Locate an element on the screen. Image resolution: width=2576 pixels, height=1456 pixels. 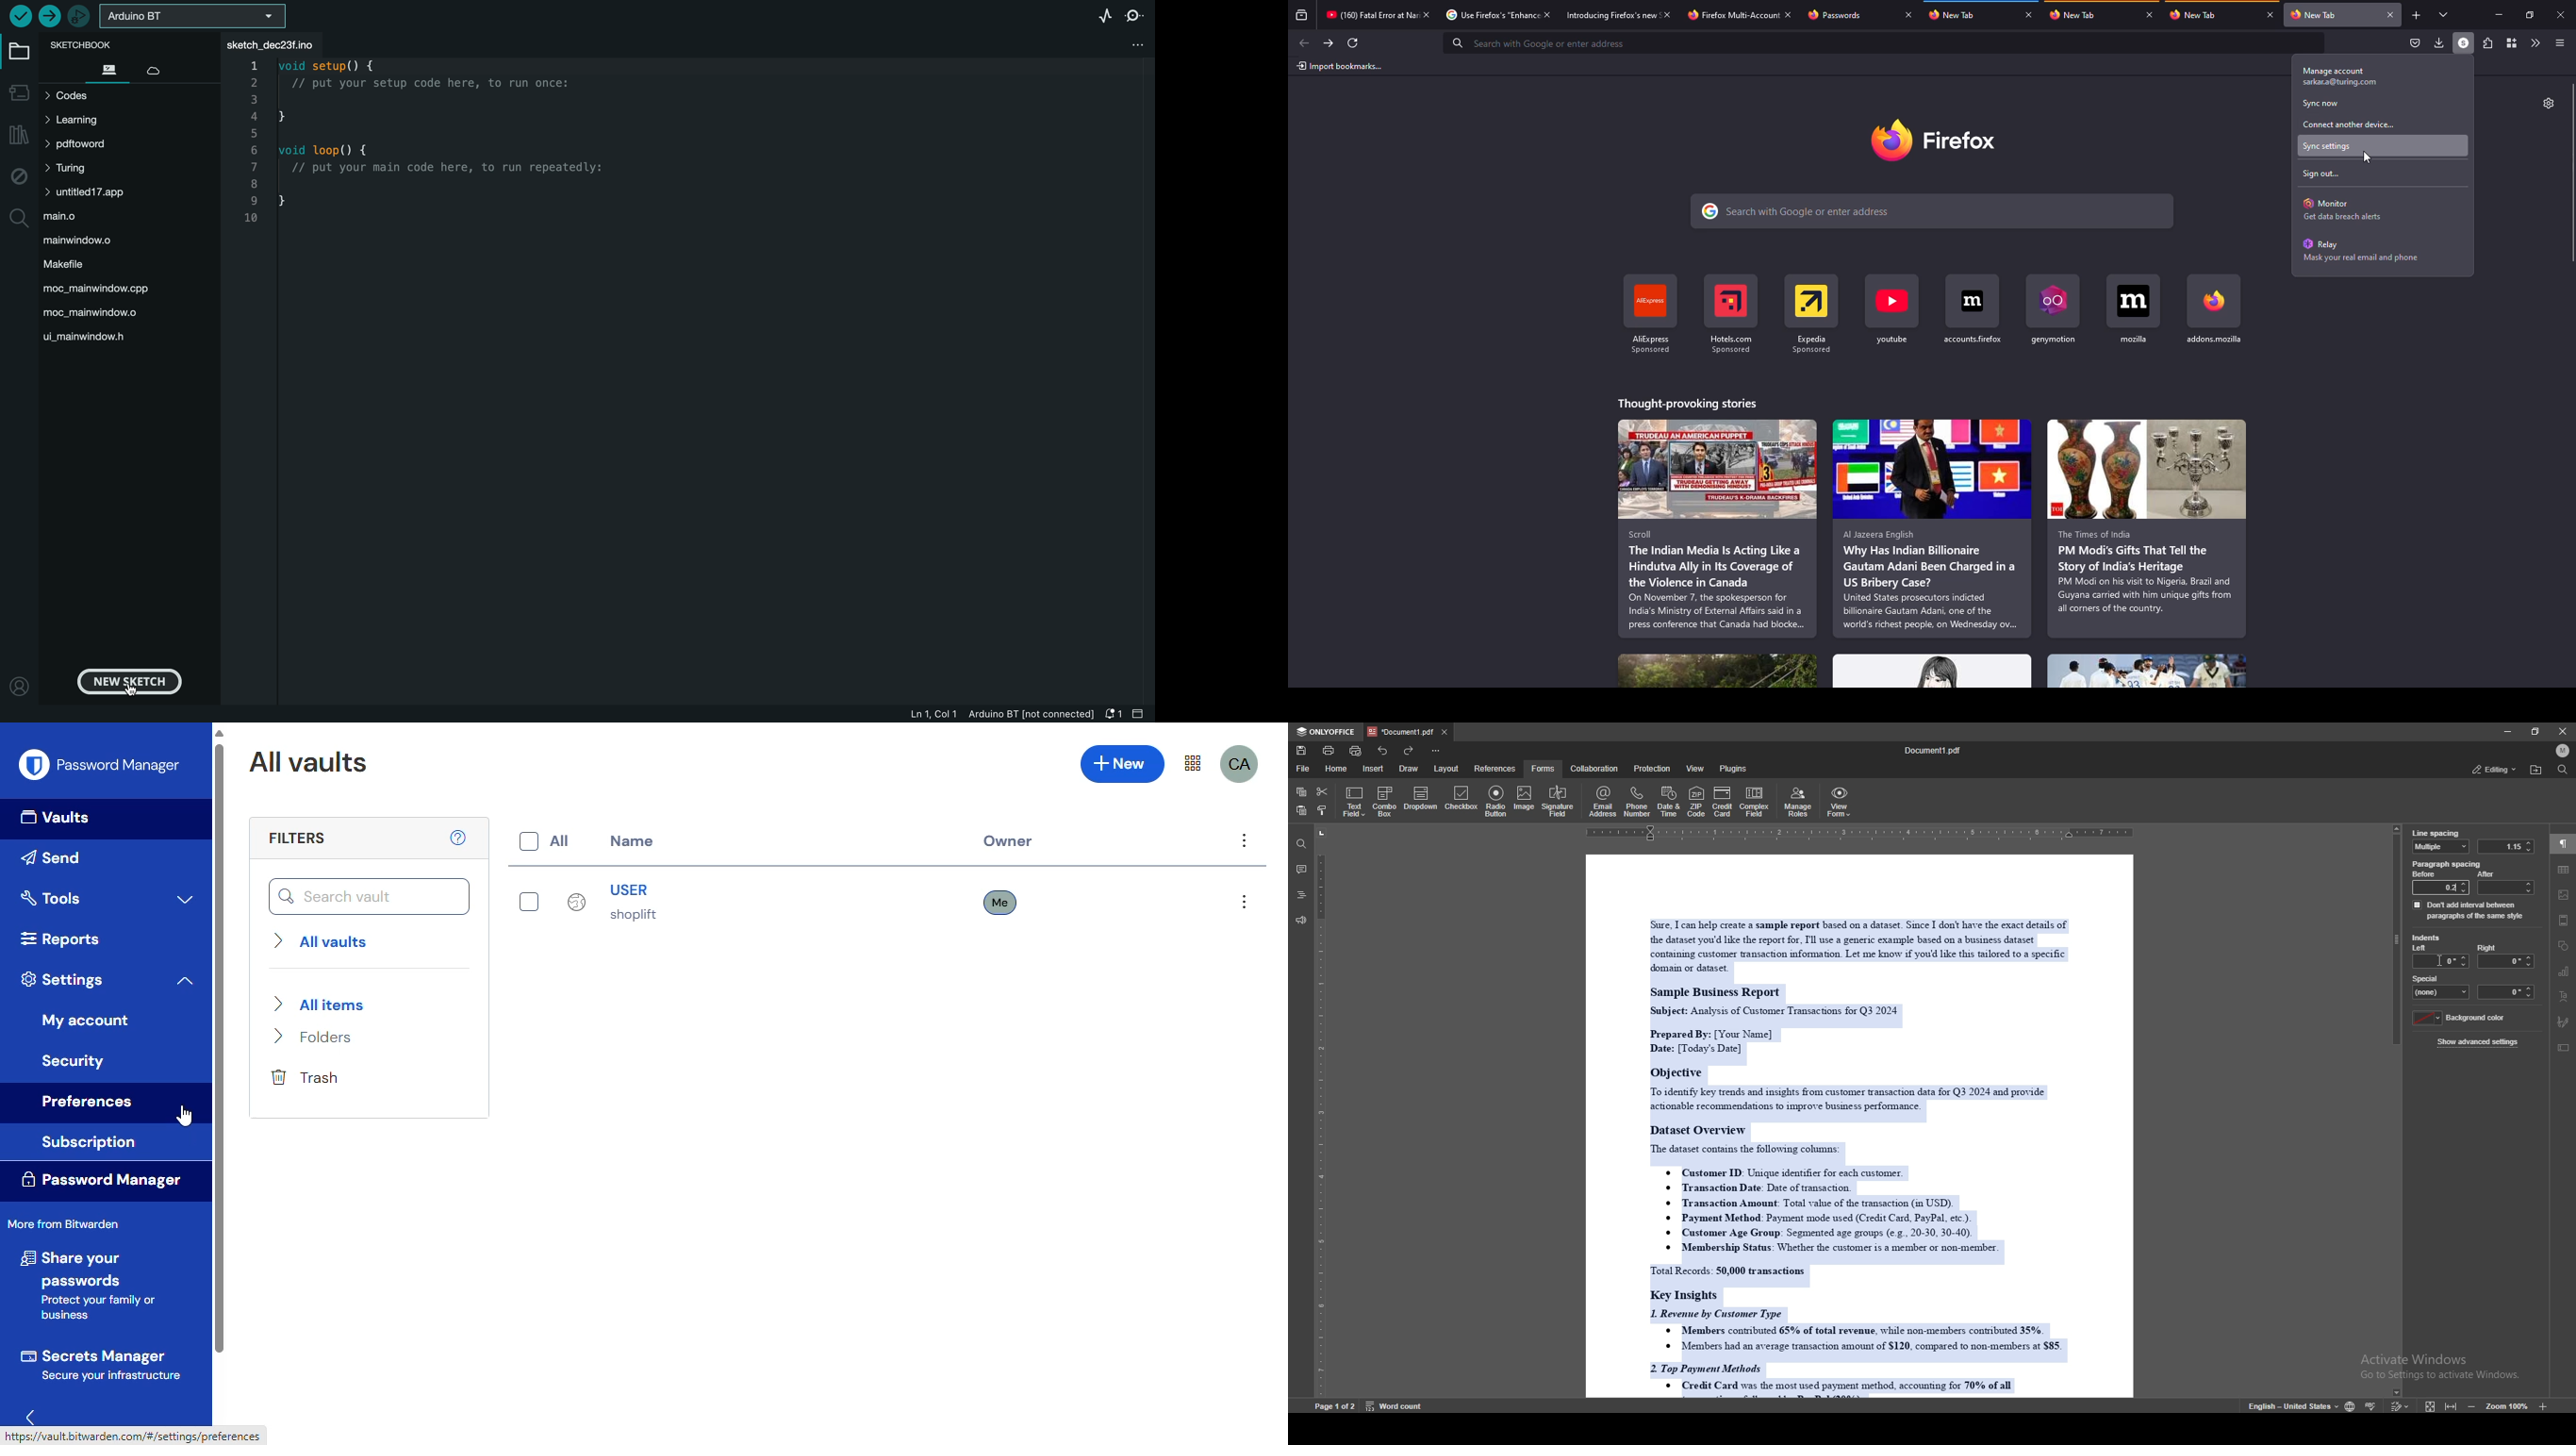
more tools is located at coordinates (2534, 42).